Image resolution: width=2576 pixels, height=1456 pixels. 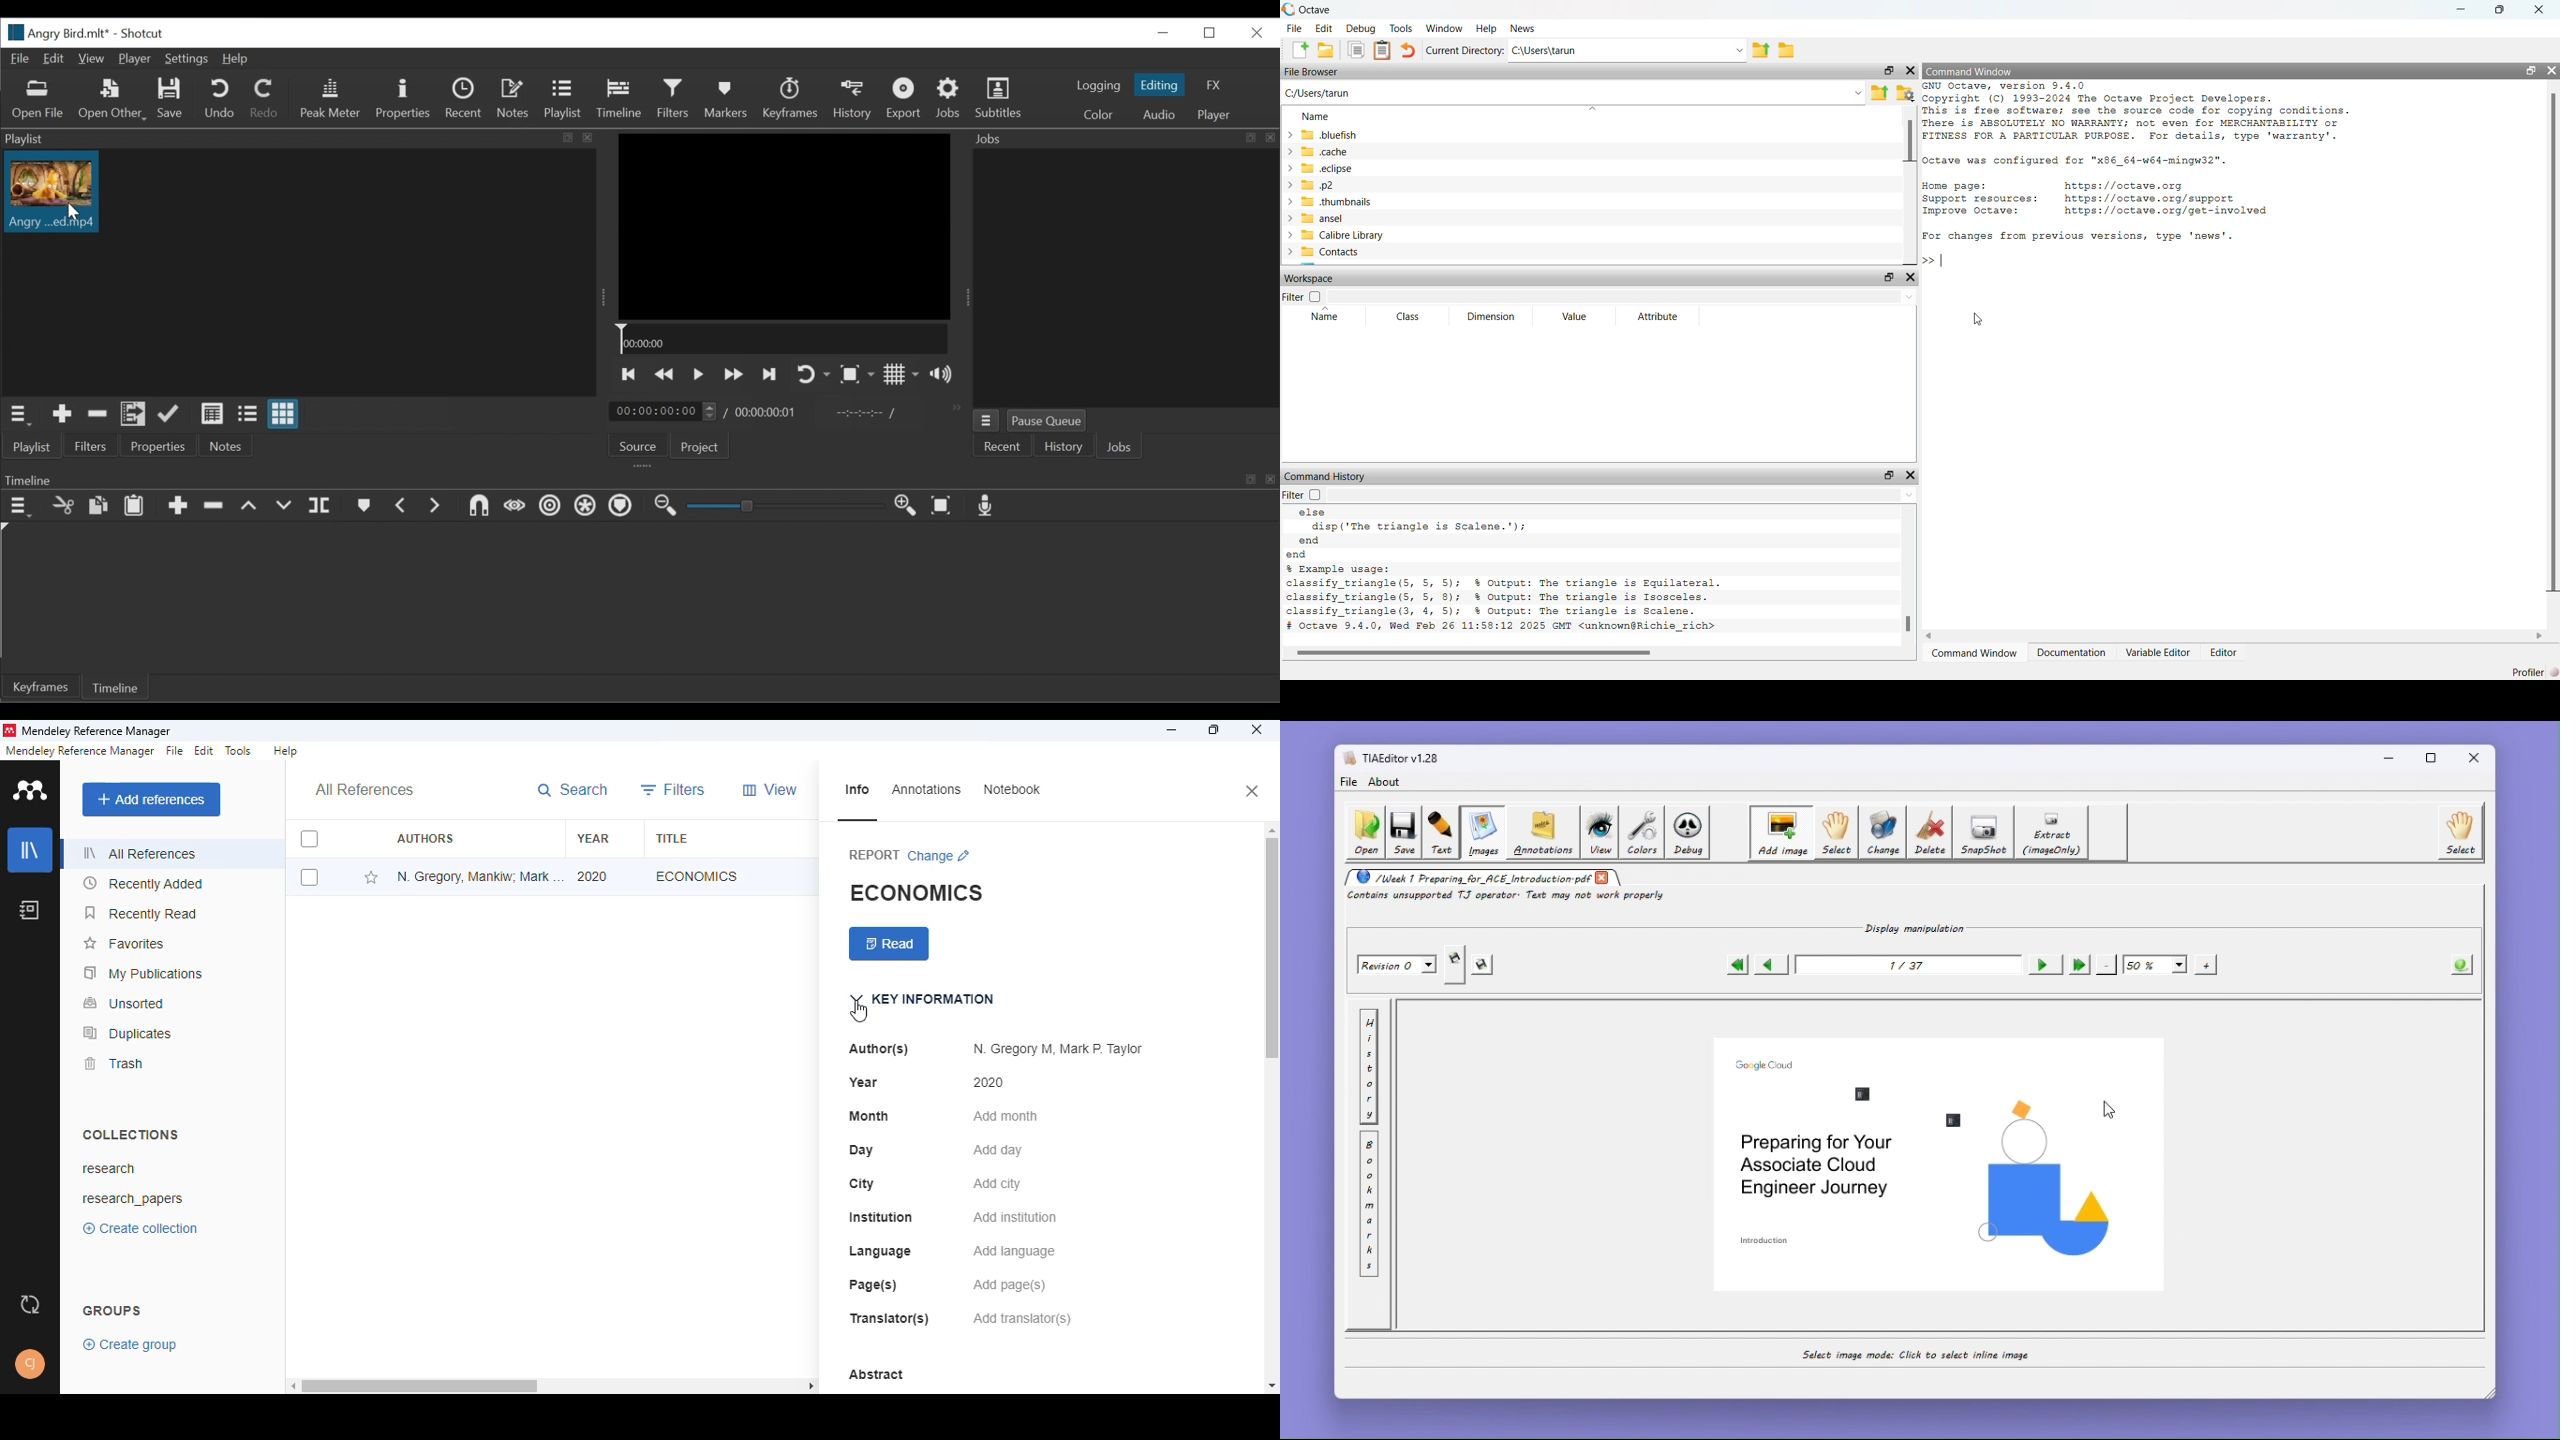 What do you see at coordinates (1911, 475) in the screenshot?
I see `hide widget` at bounding box center [1911, 475].